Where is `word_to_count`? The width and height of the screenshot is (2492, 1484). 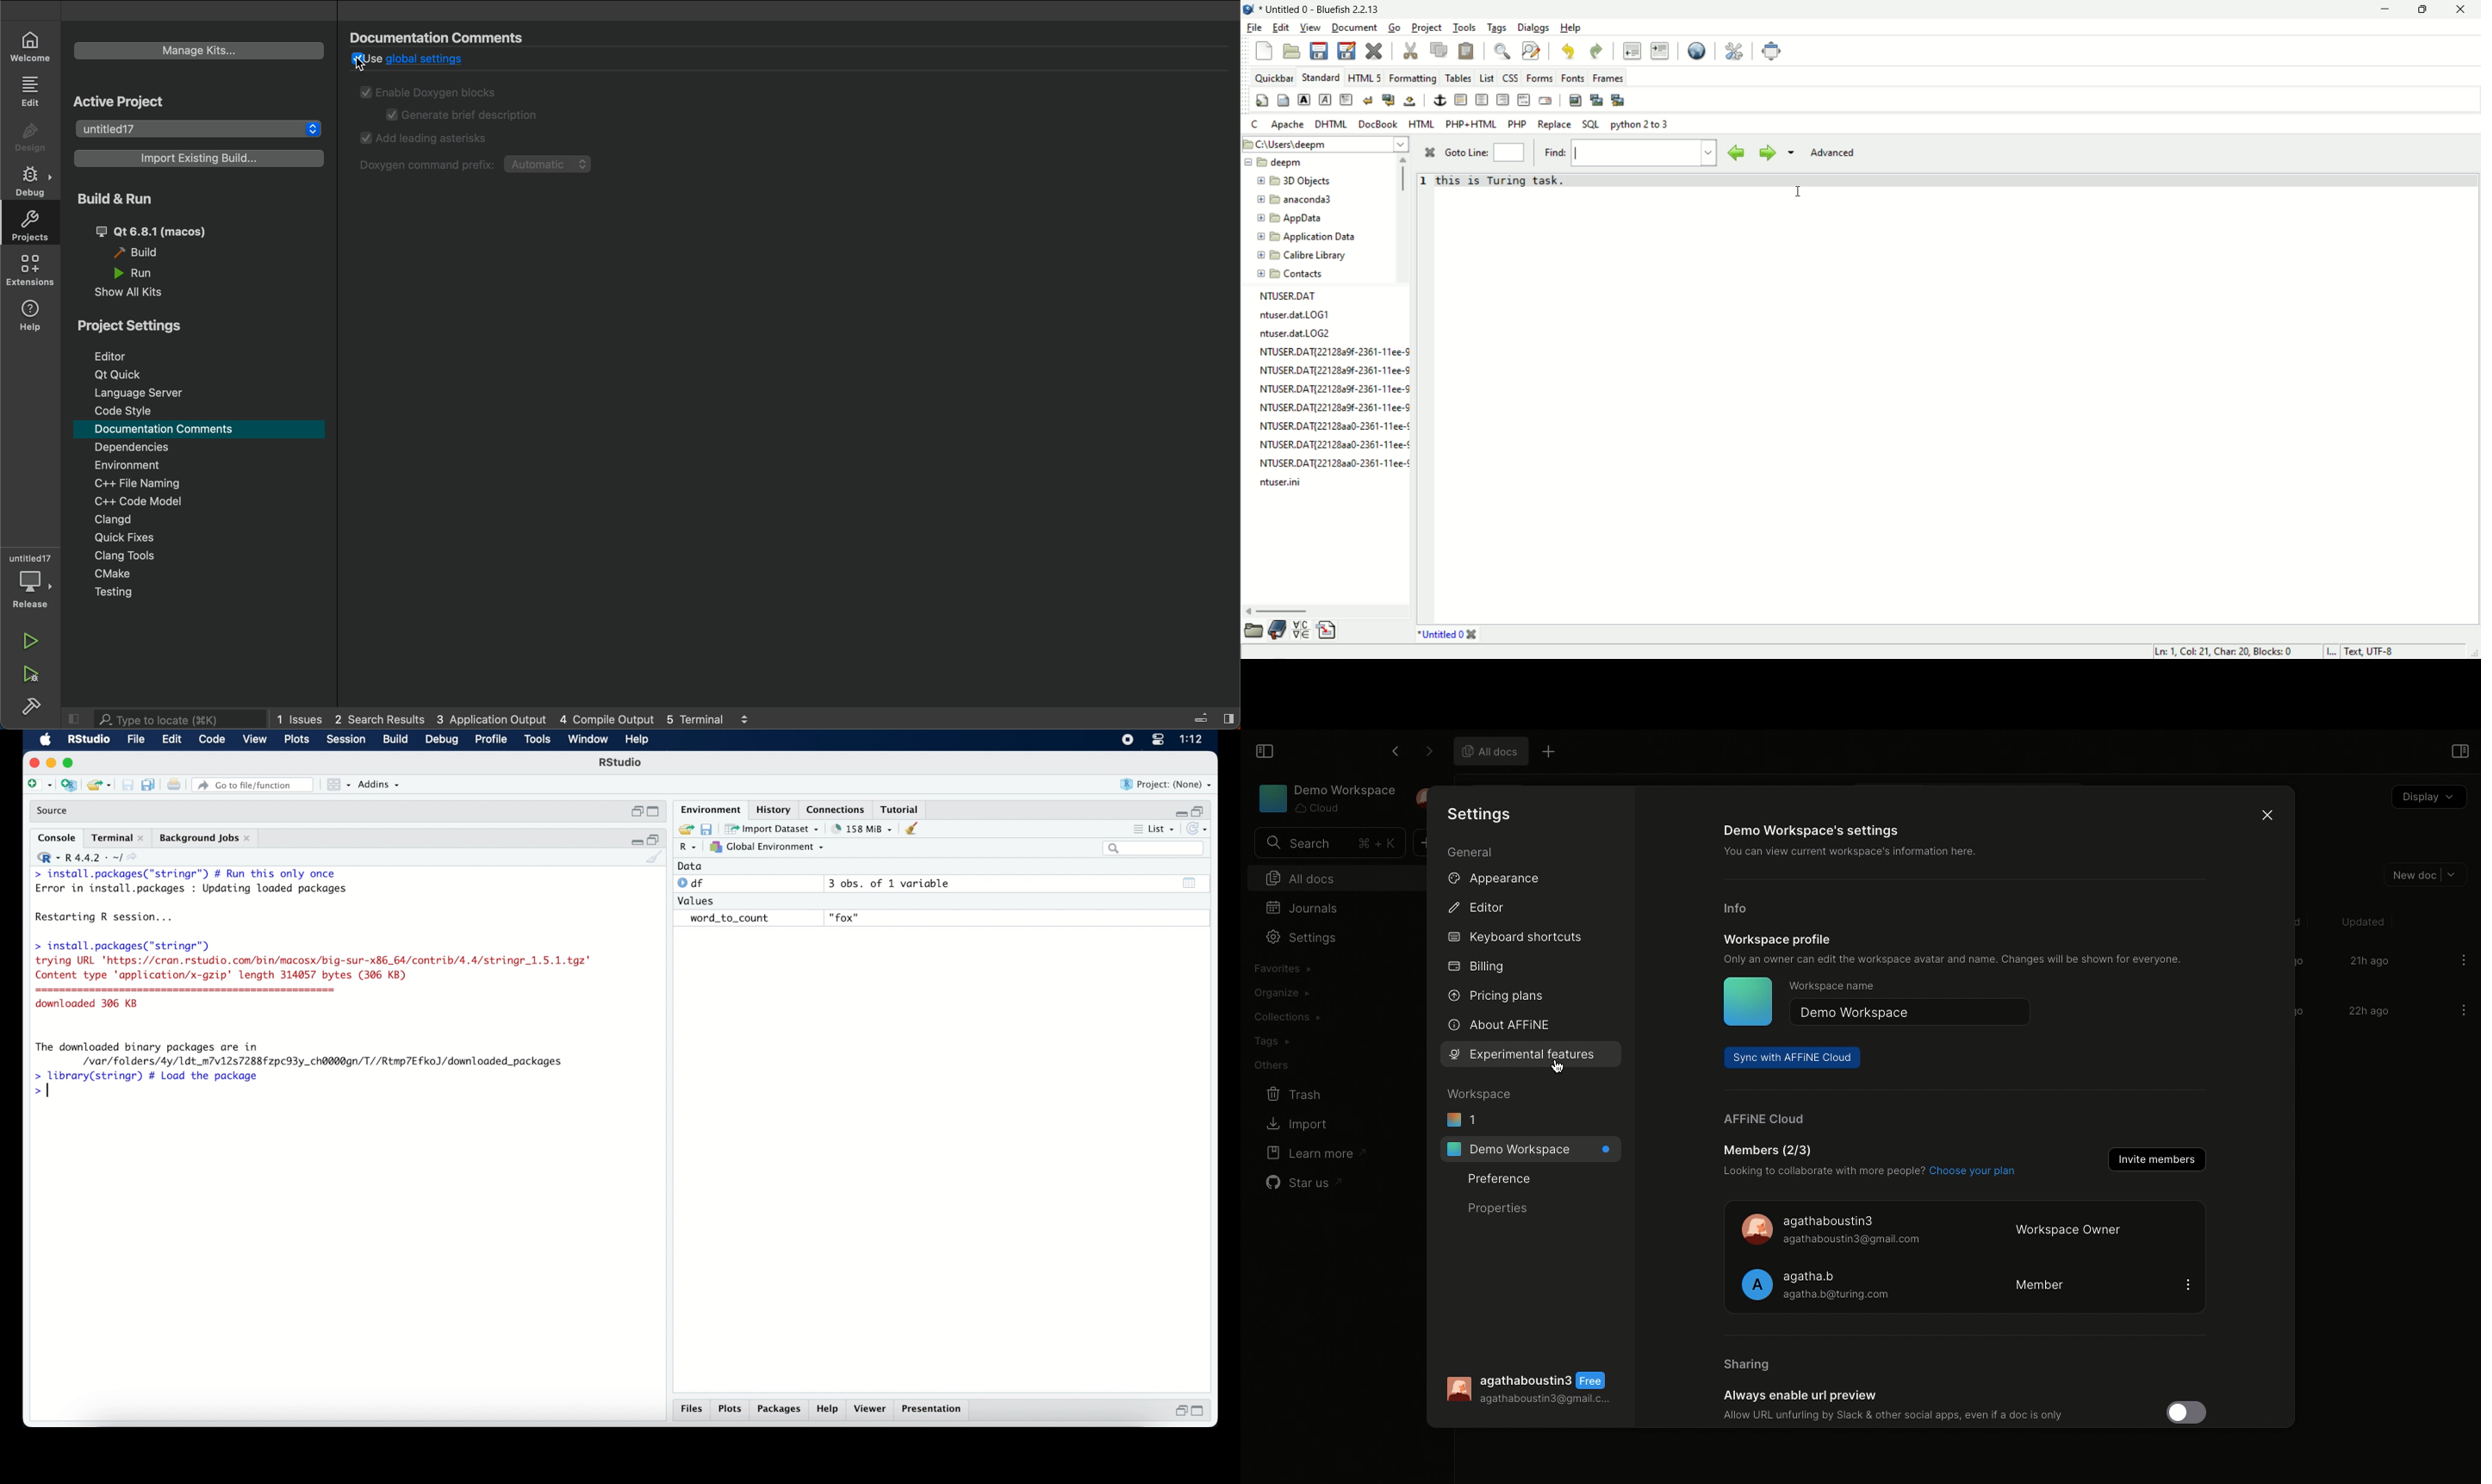
word_to_count is located at coordinates (728, 919).